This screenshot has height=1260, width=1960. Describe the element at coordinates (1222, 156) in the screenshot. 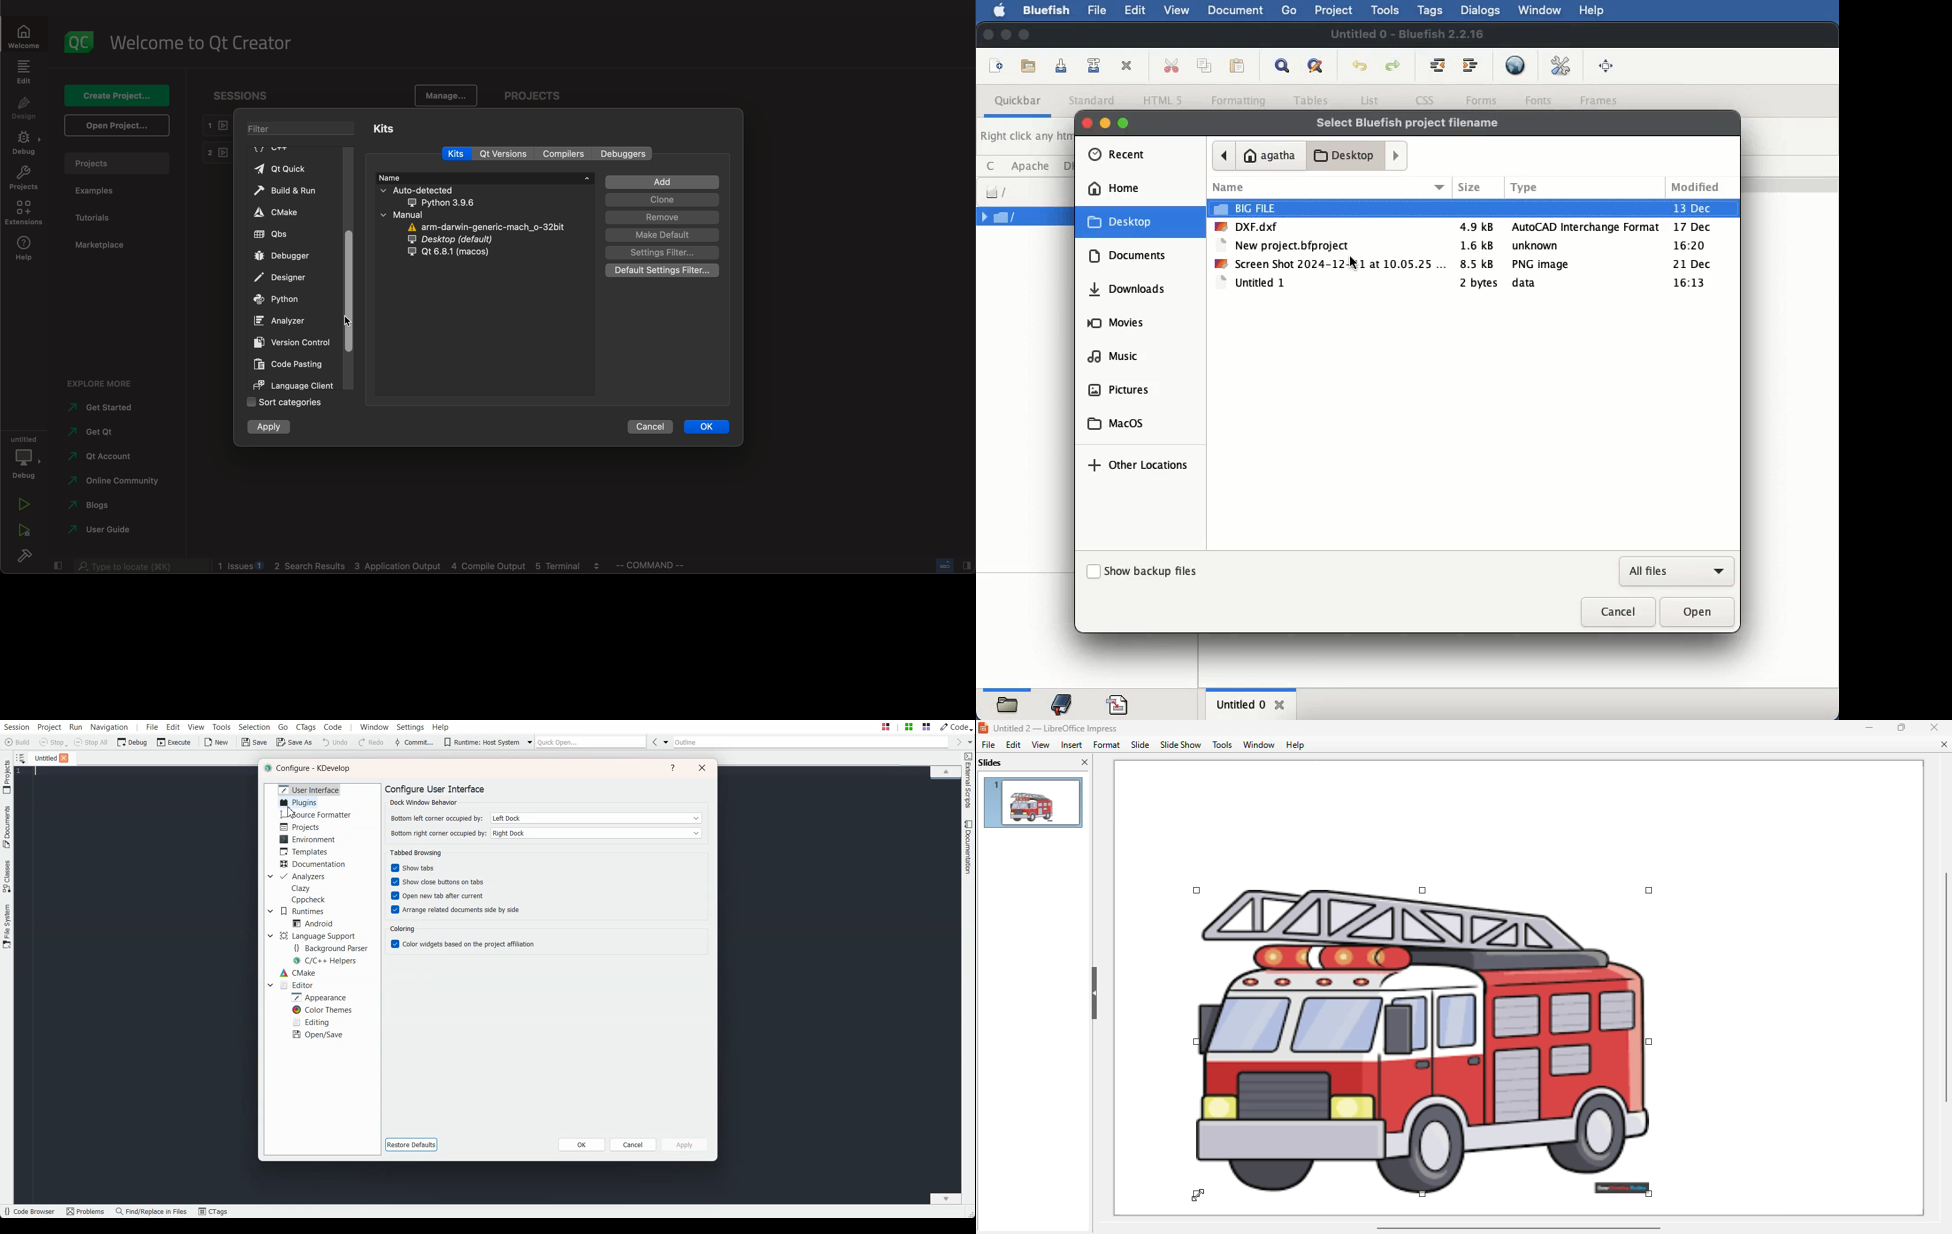

I see `back` at that location.